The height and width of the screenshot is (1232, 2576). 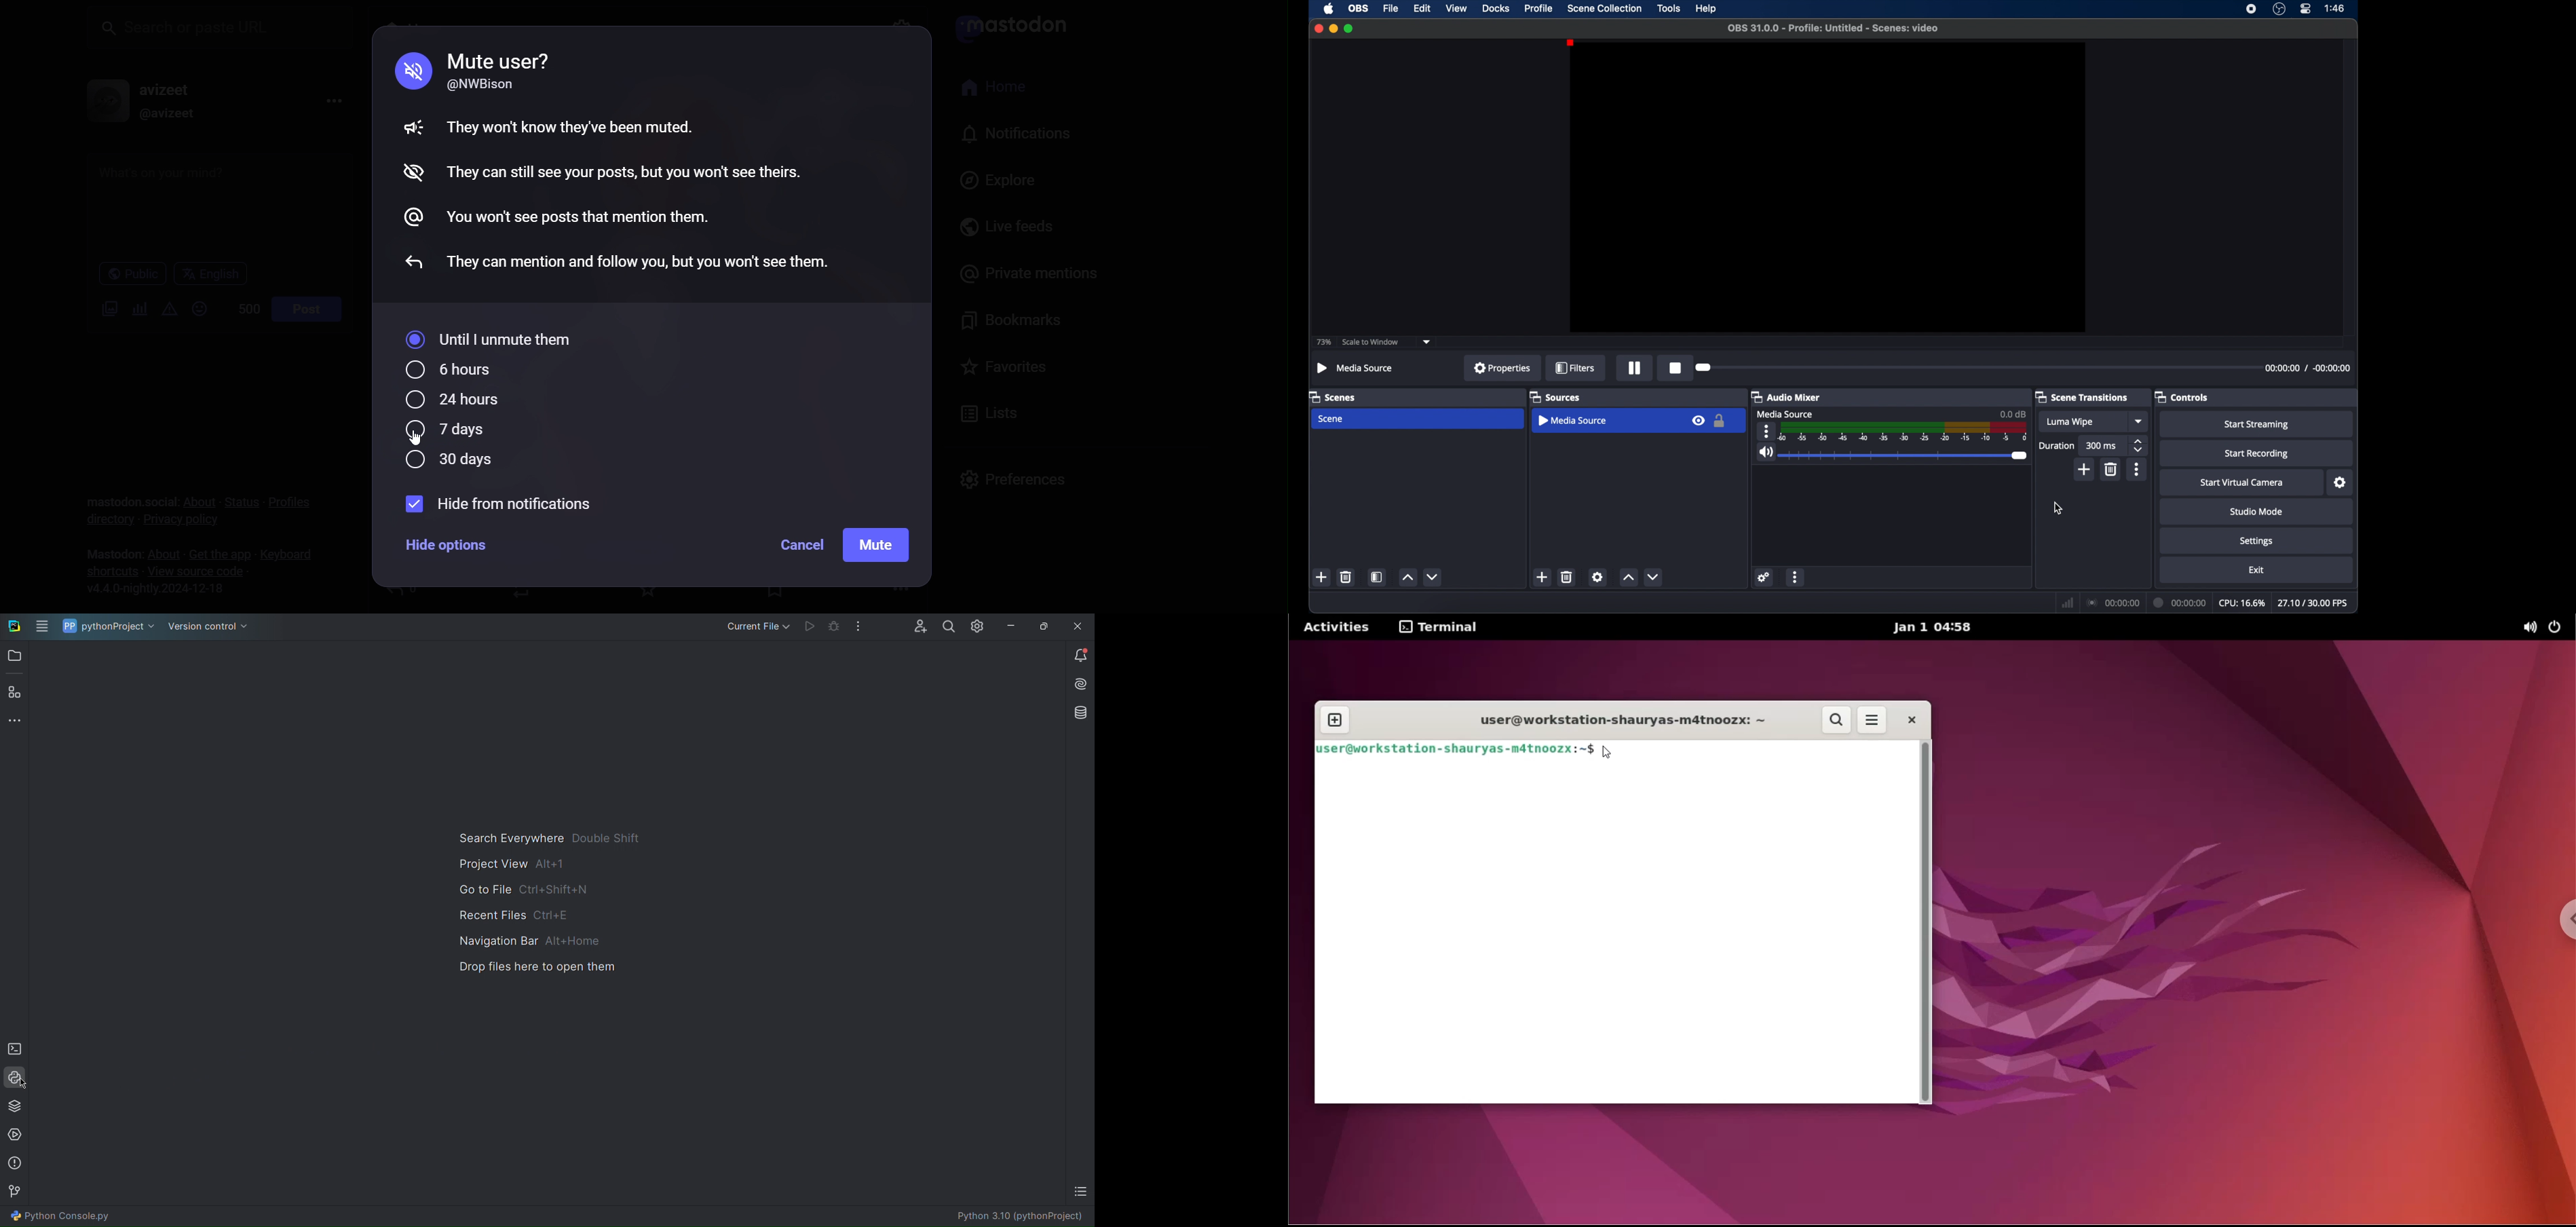 What do you see at coordinates (1330, 9) in the screenshot?
I see `apple icon` at bounding box center [1330, 9].